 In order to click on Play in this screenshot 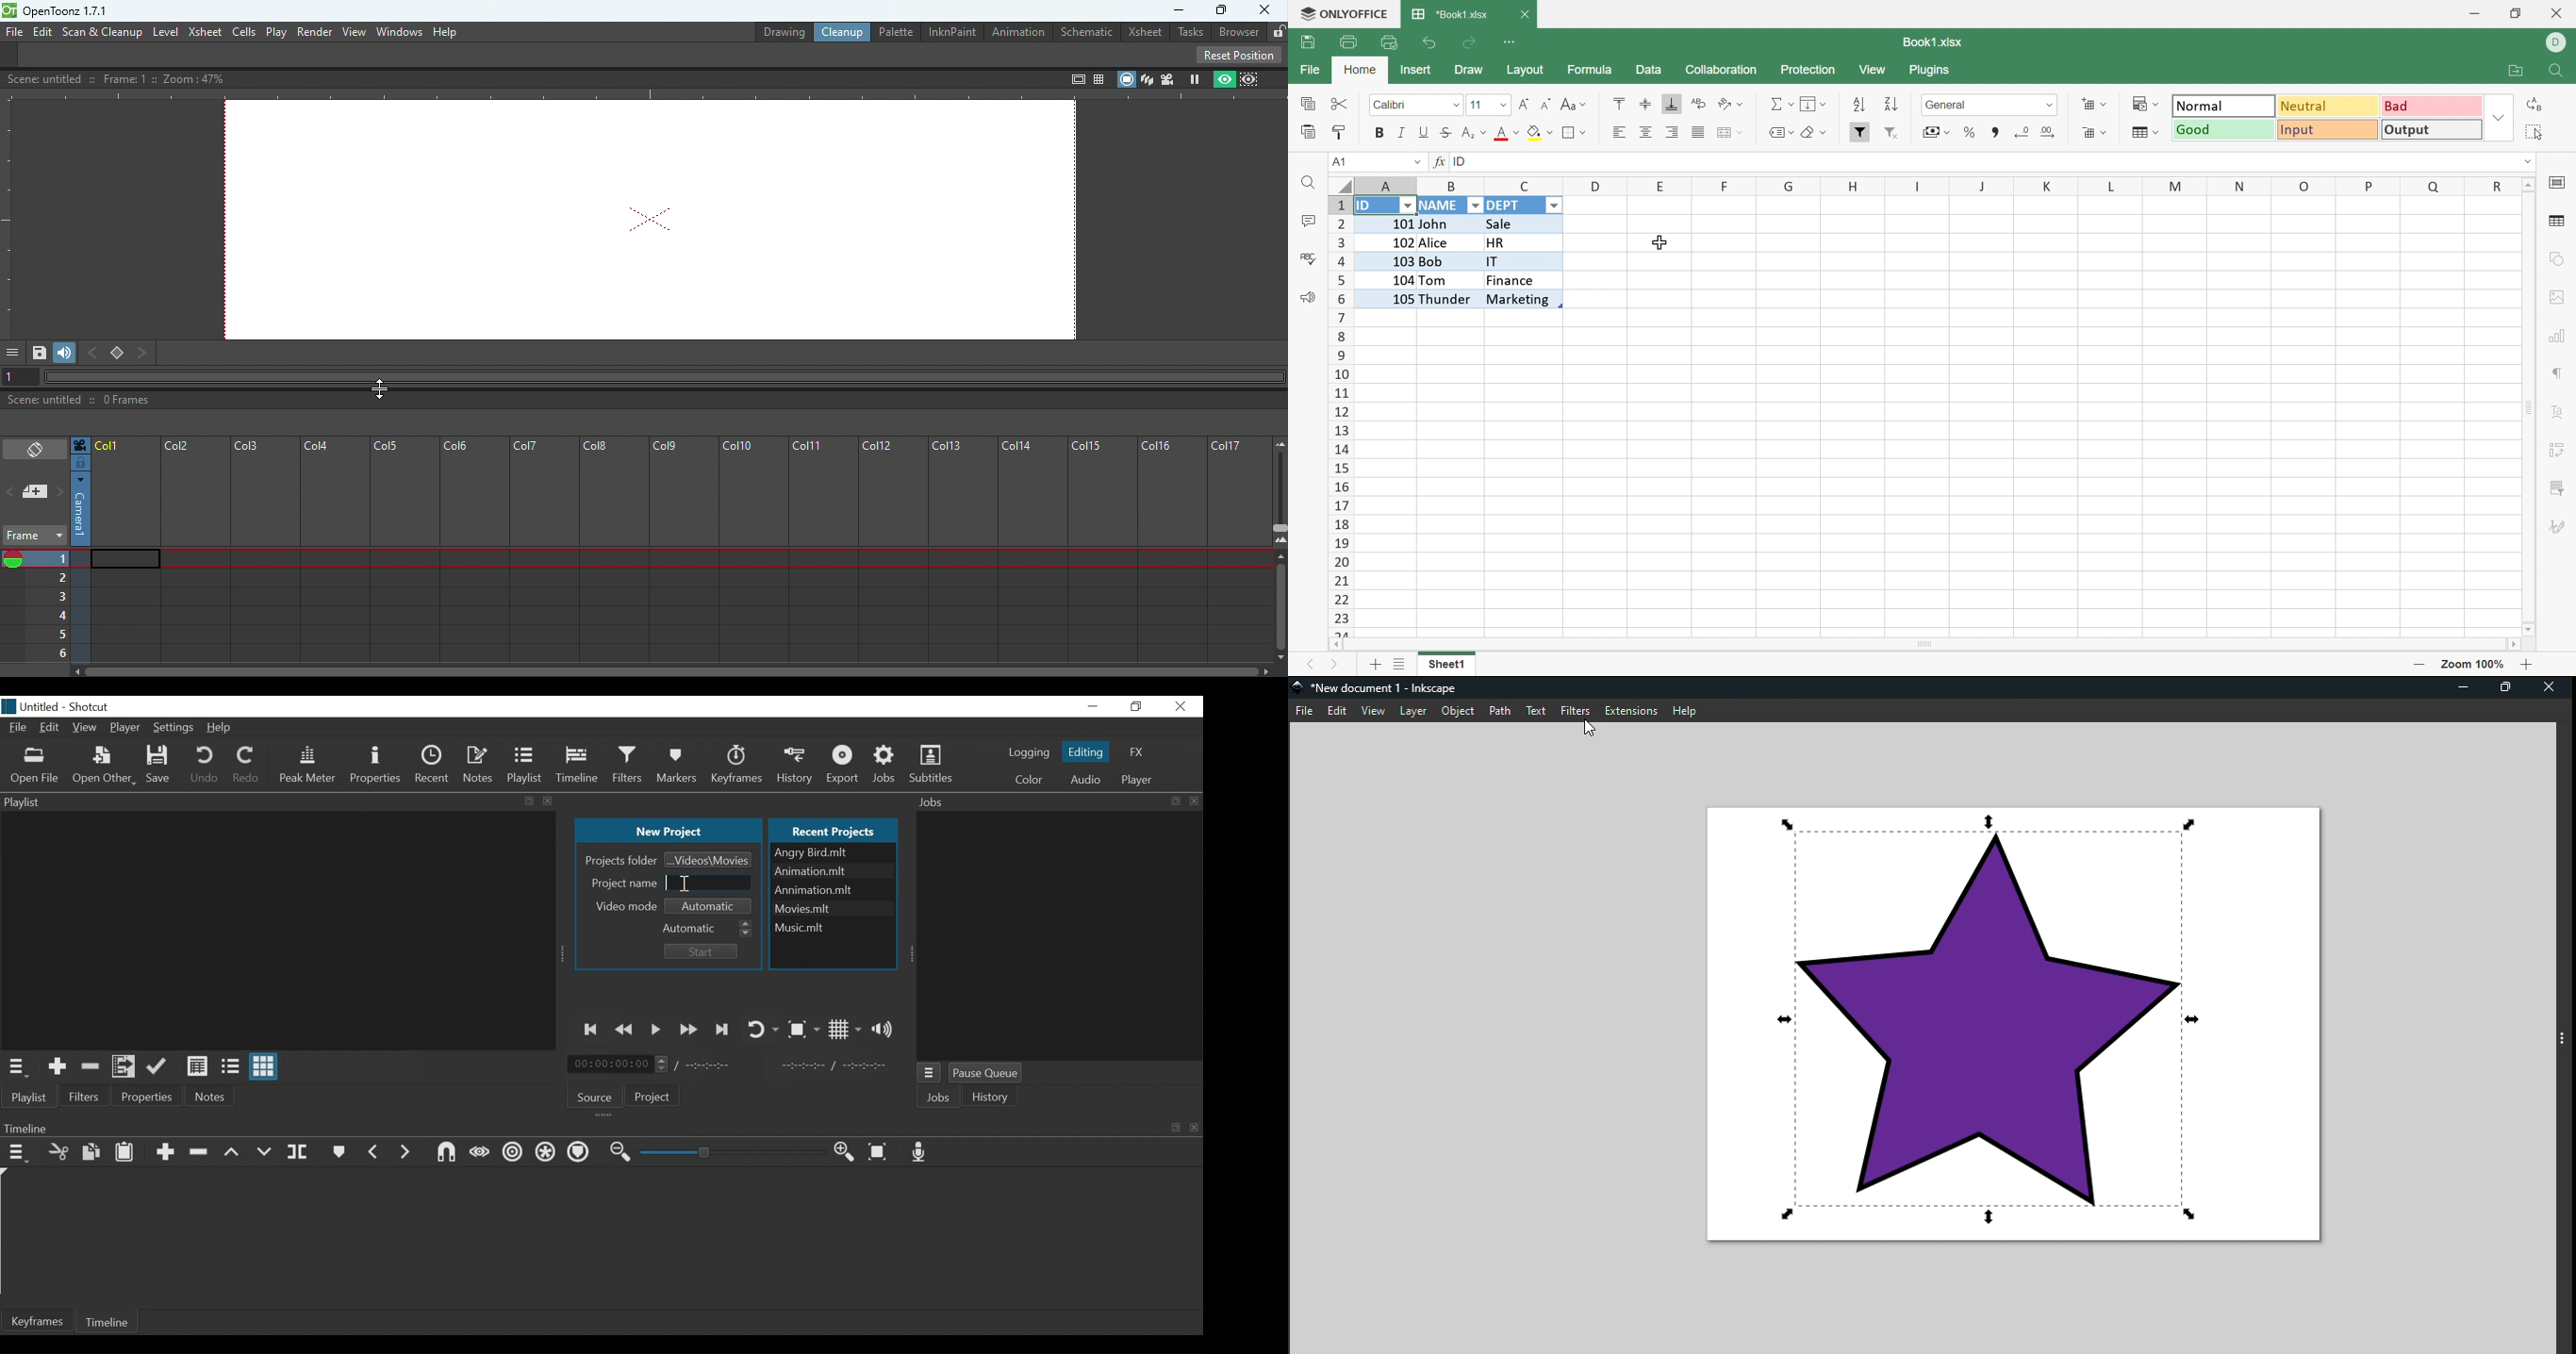, I will do `click(276, 32)`.